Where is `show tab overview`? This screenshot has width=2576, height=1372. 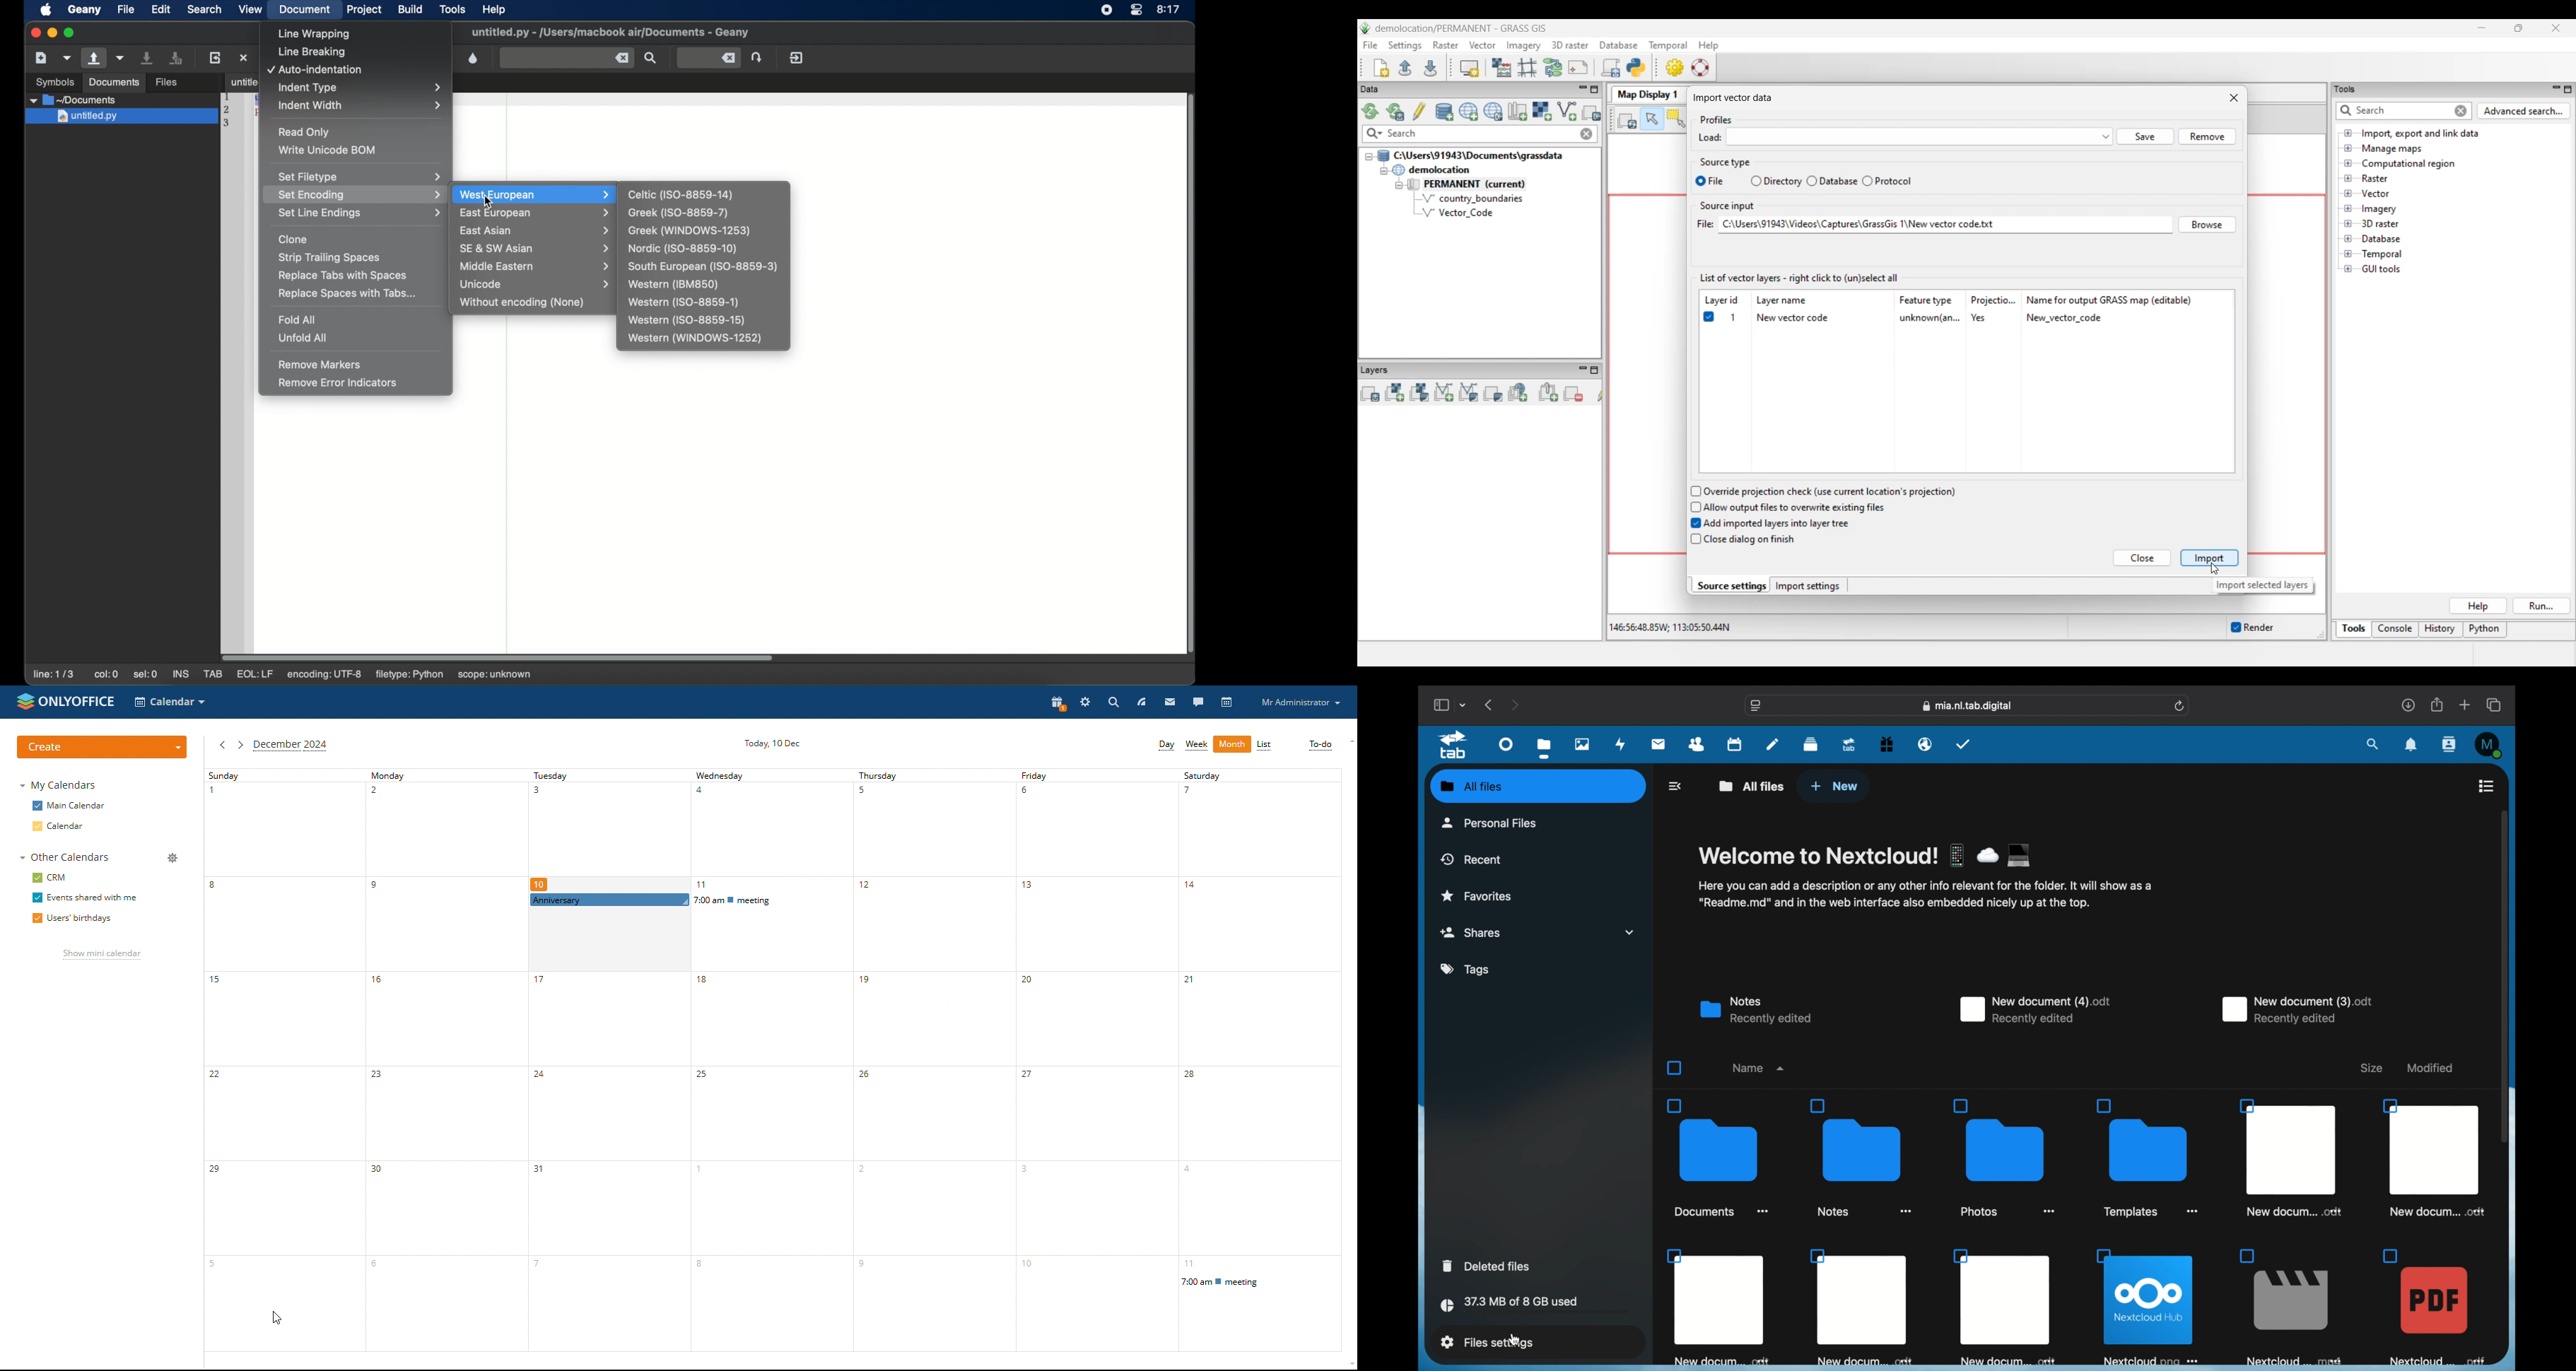 show tab overview is located at coordinates (2495, 705).